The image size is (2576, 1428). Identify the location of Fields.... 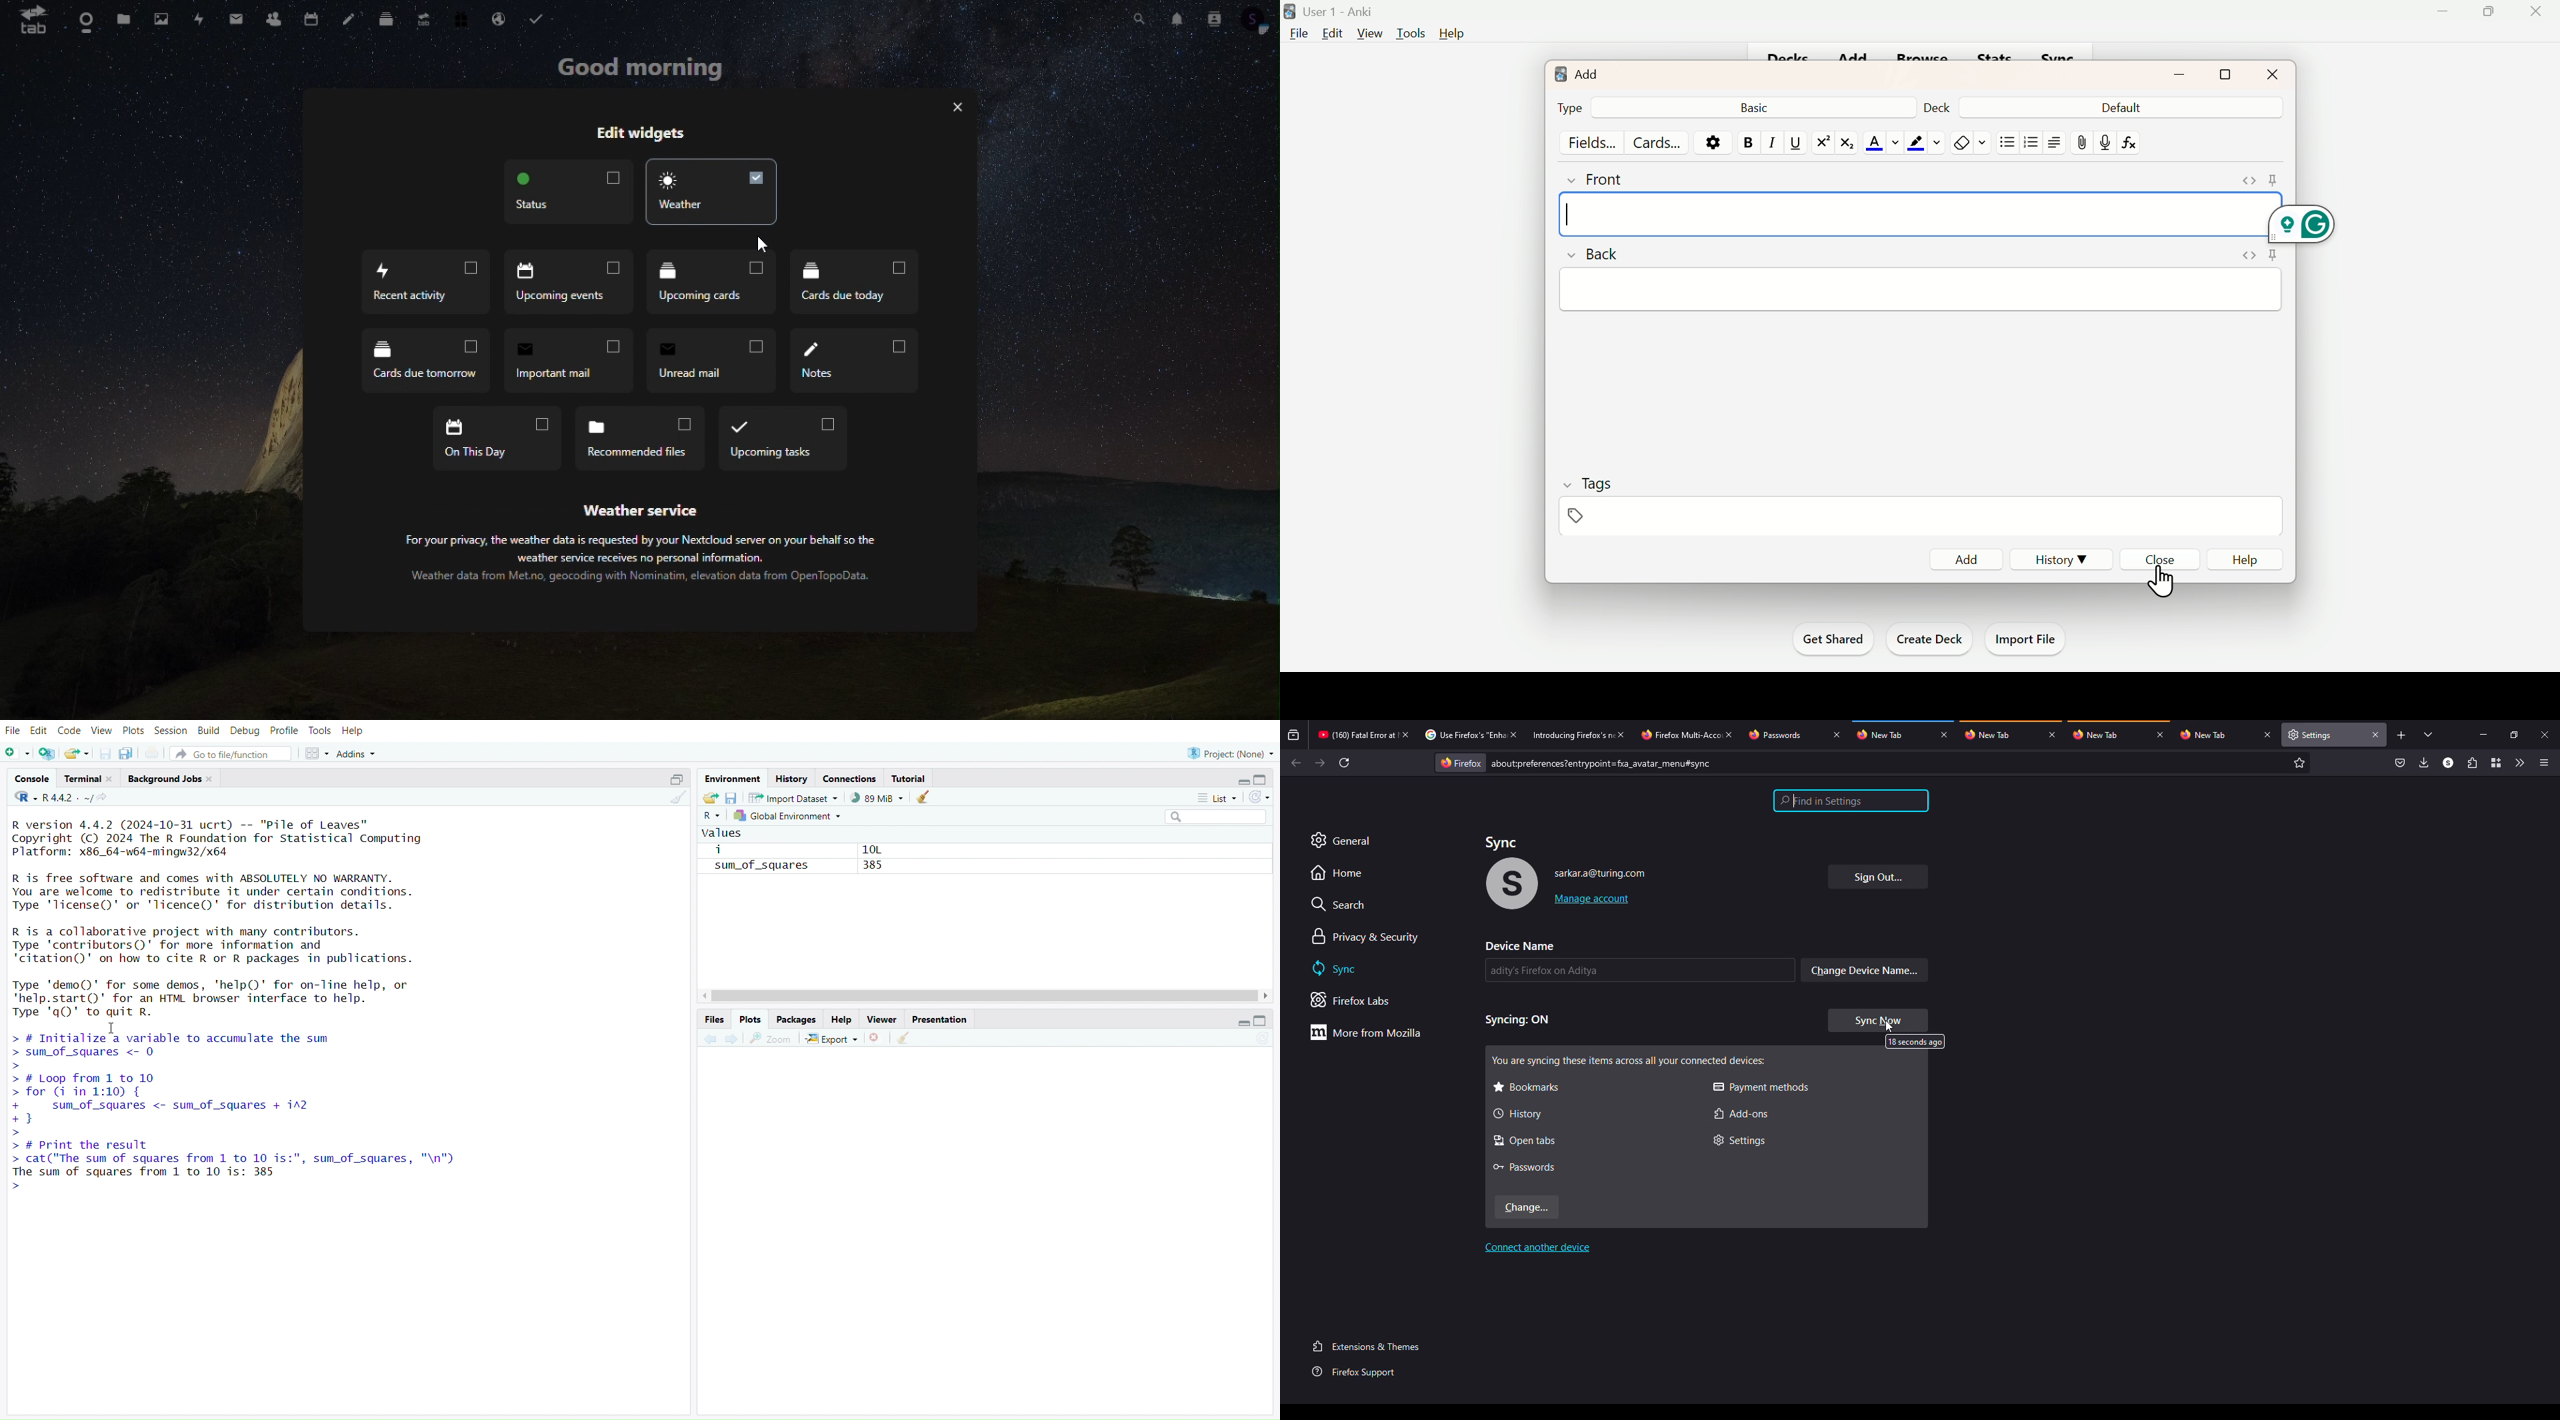
(1595, 143).